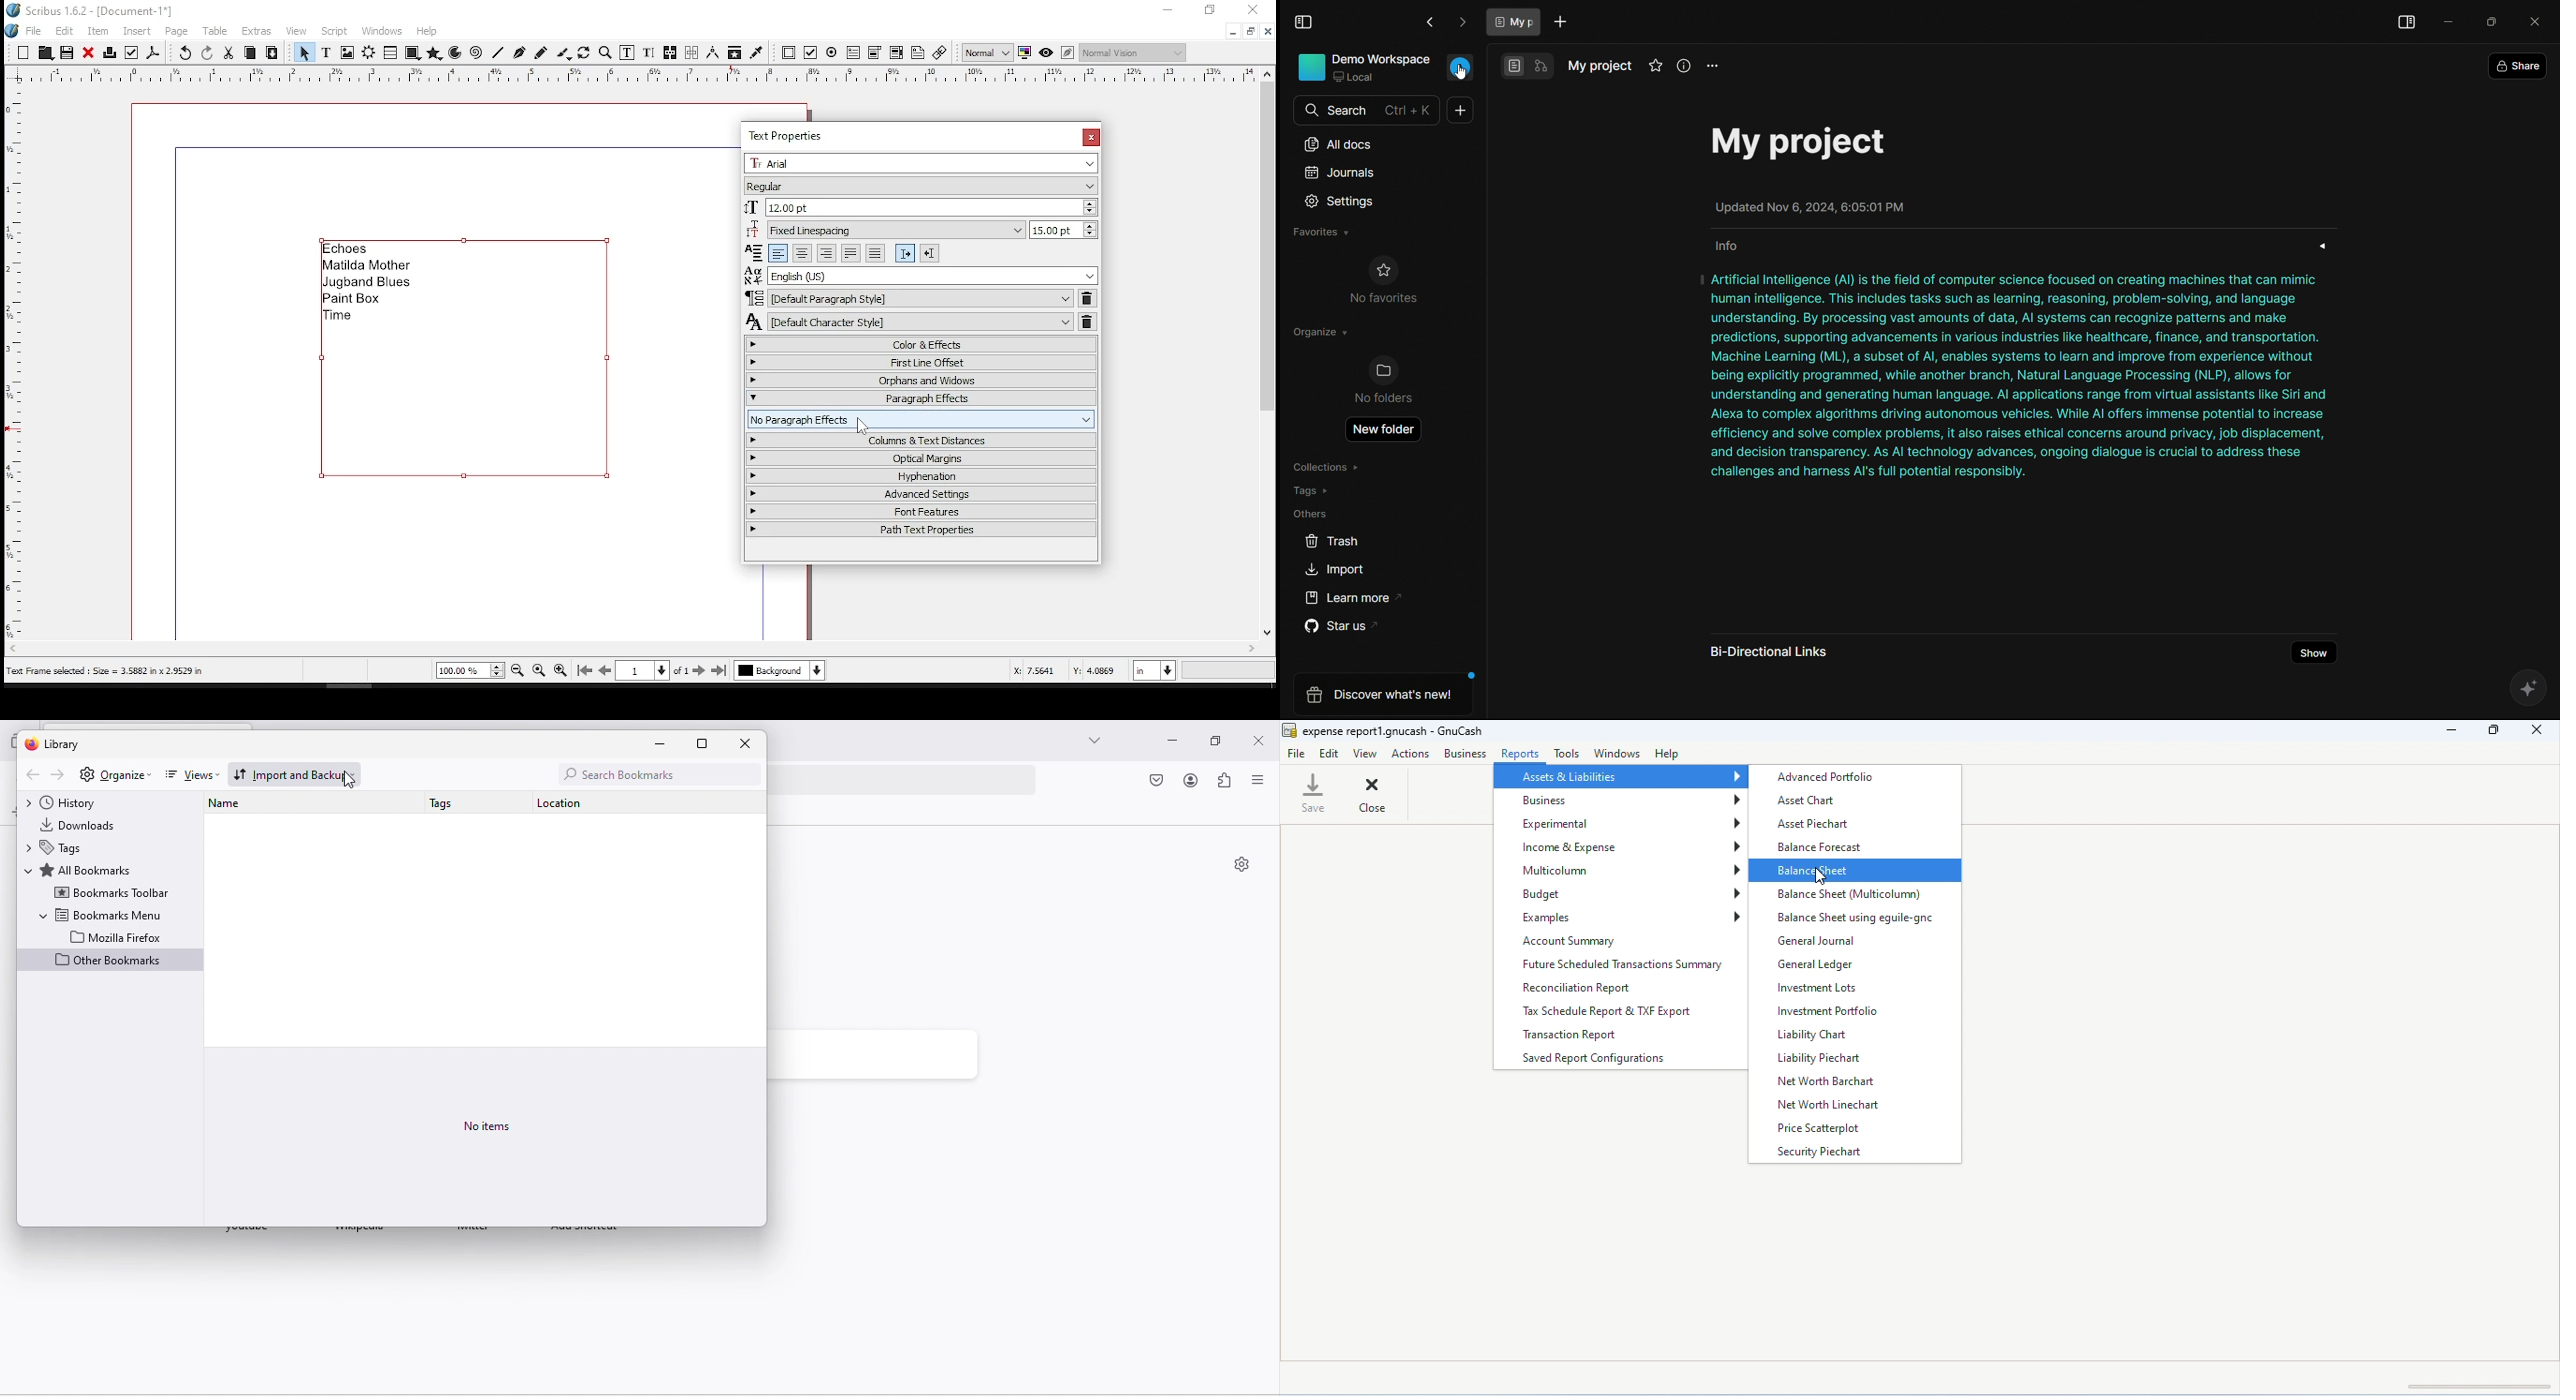 The height and width of the screenshot is (1400, 2576). What do you see at coordinates (1823, 1153) in the screenshot?
I see `security piechart` at bounding box center [1823, 1153].